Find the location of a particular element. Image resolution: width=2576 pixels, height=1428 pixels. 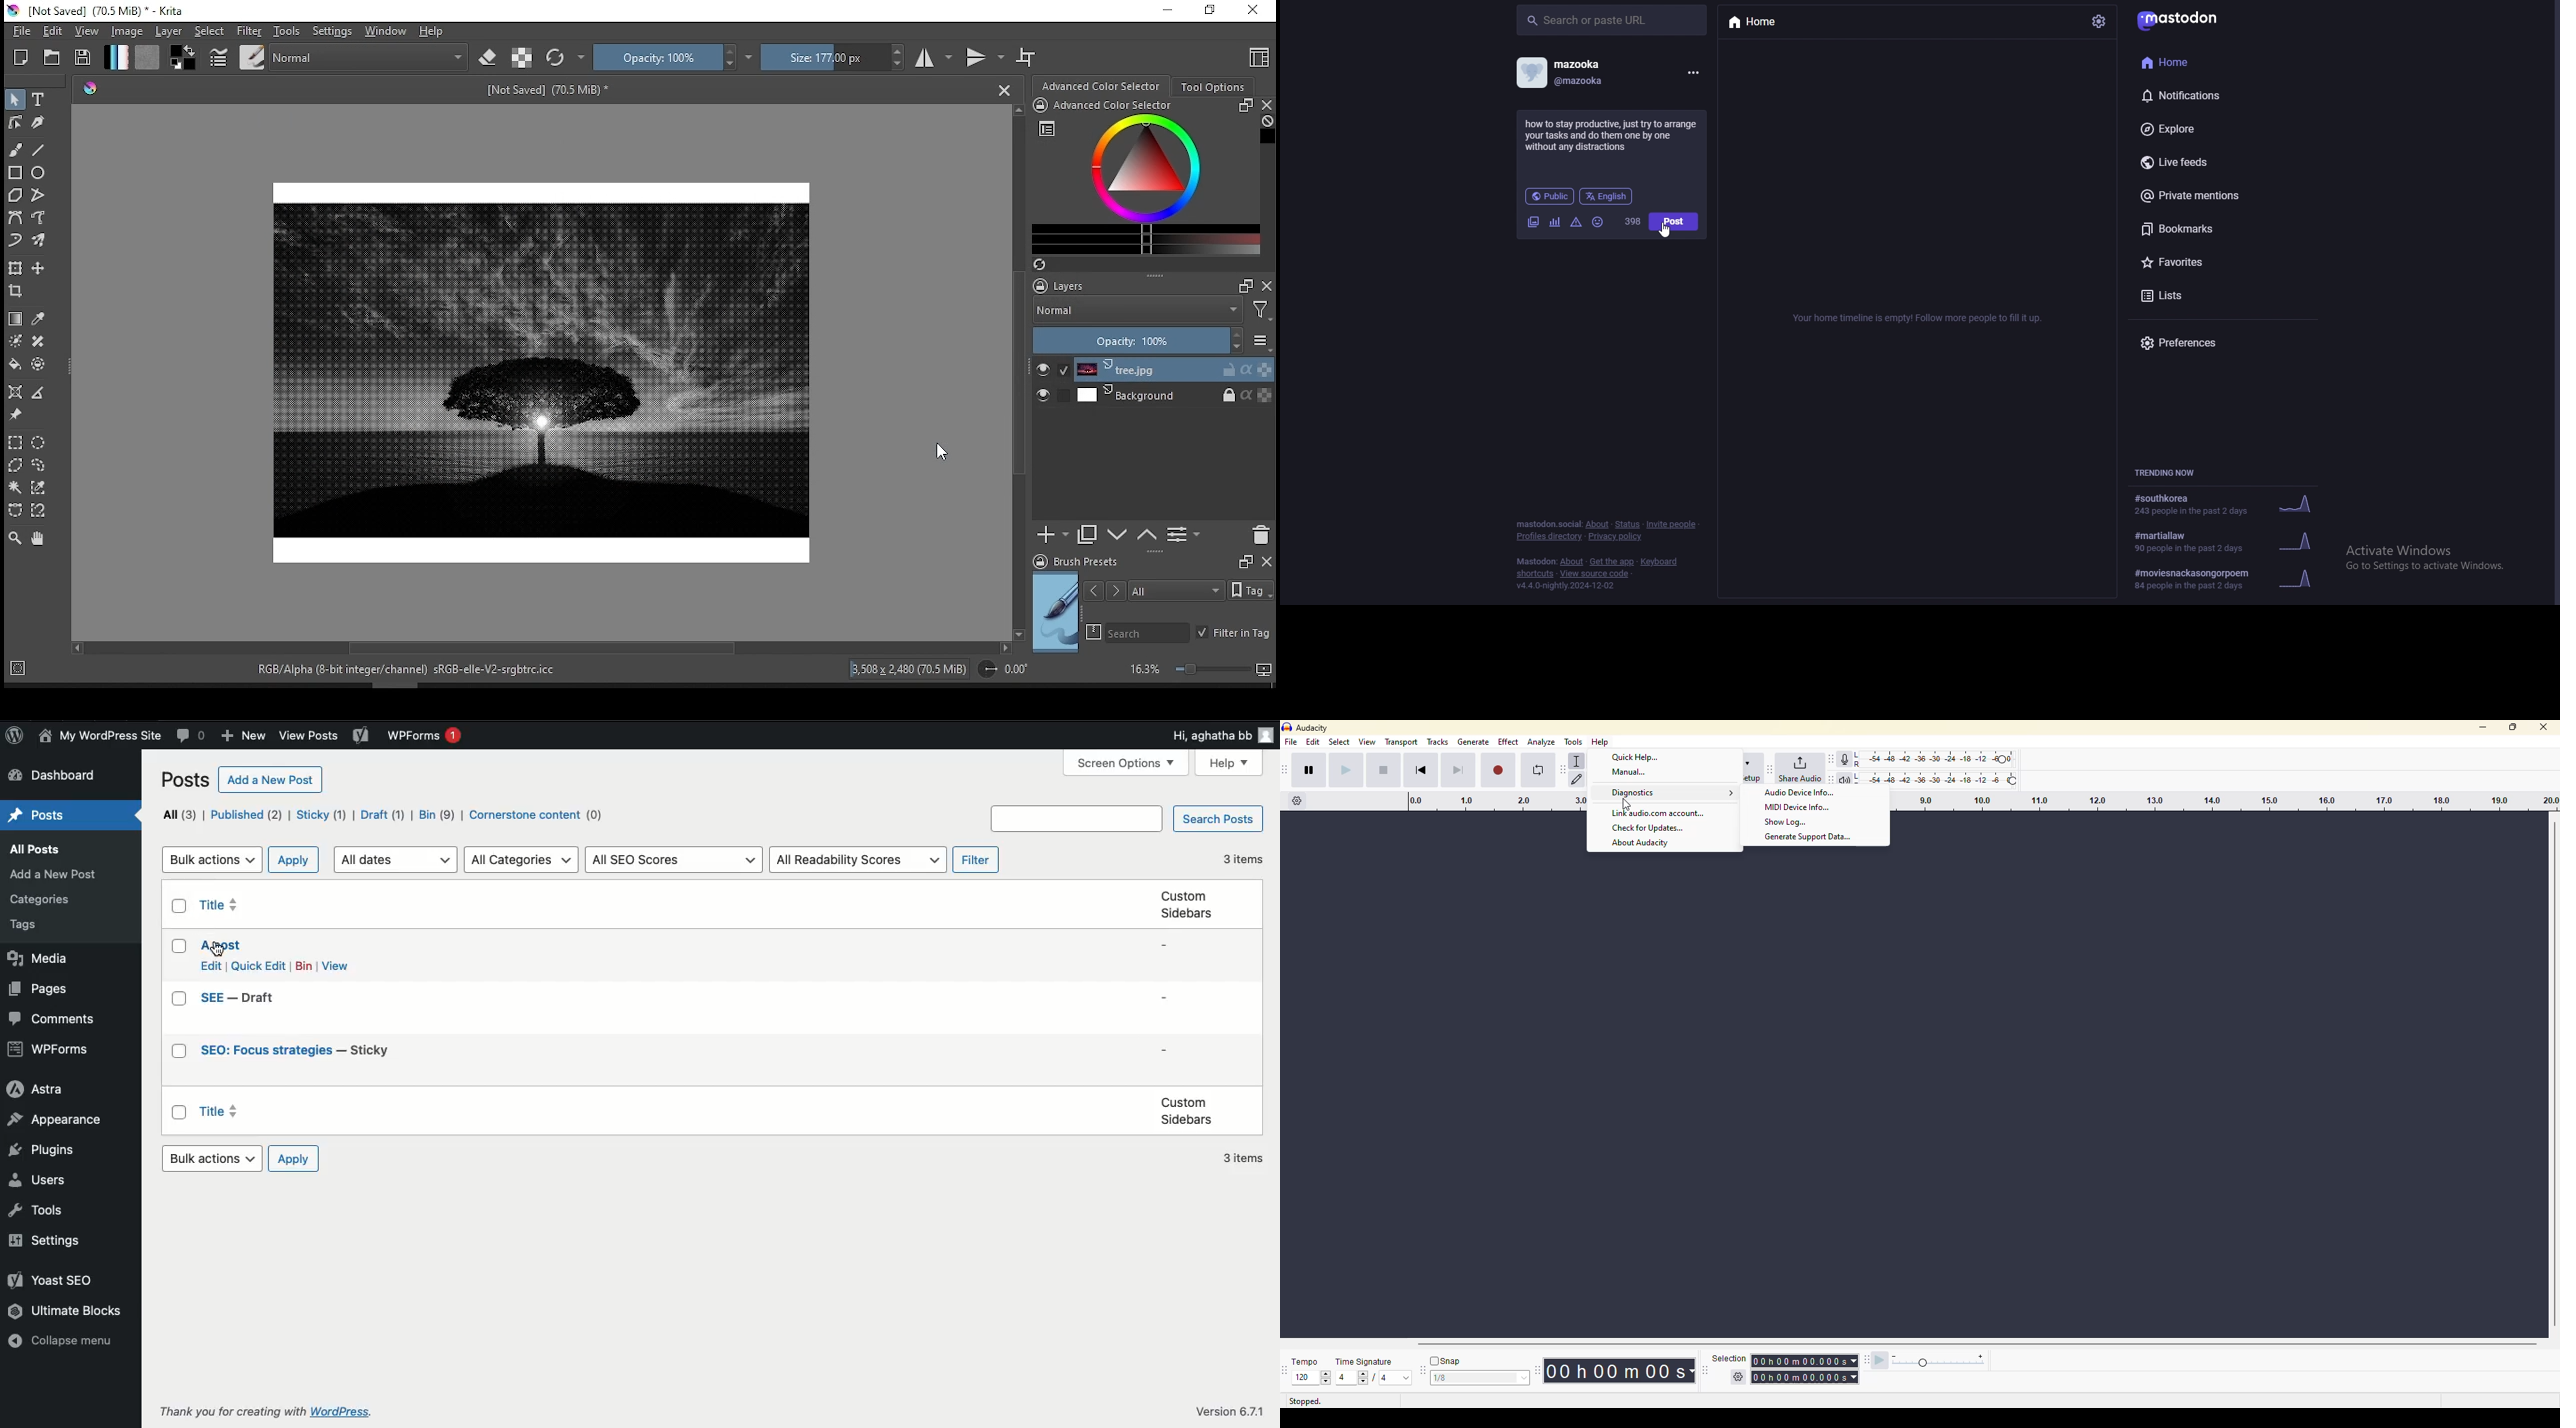

emoji is located at coordinates (1598, 222).